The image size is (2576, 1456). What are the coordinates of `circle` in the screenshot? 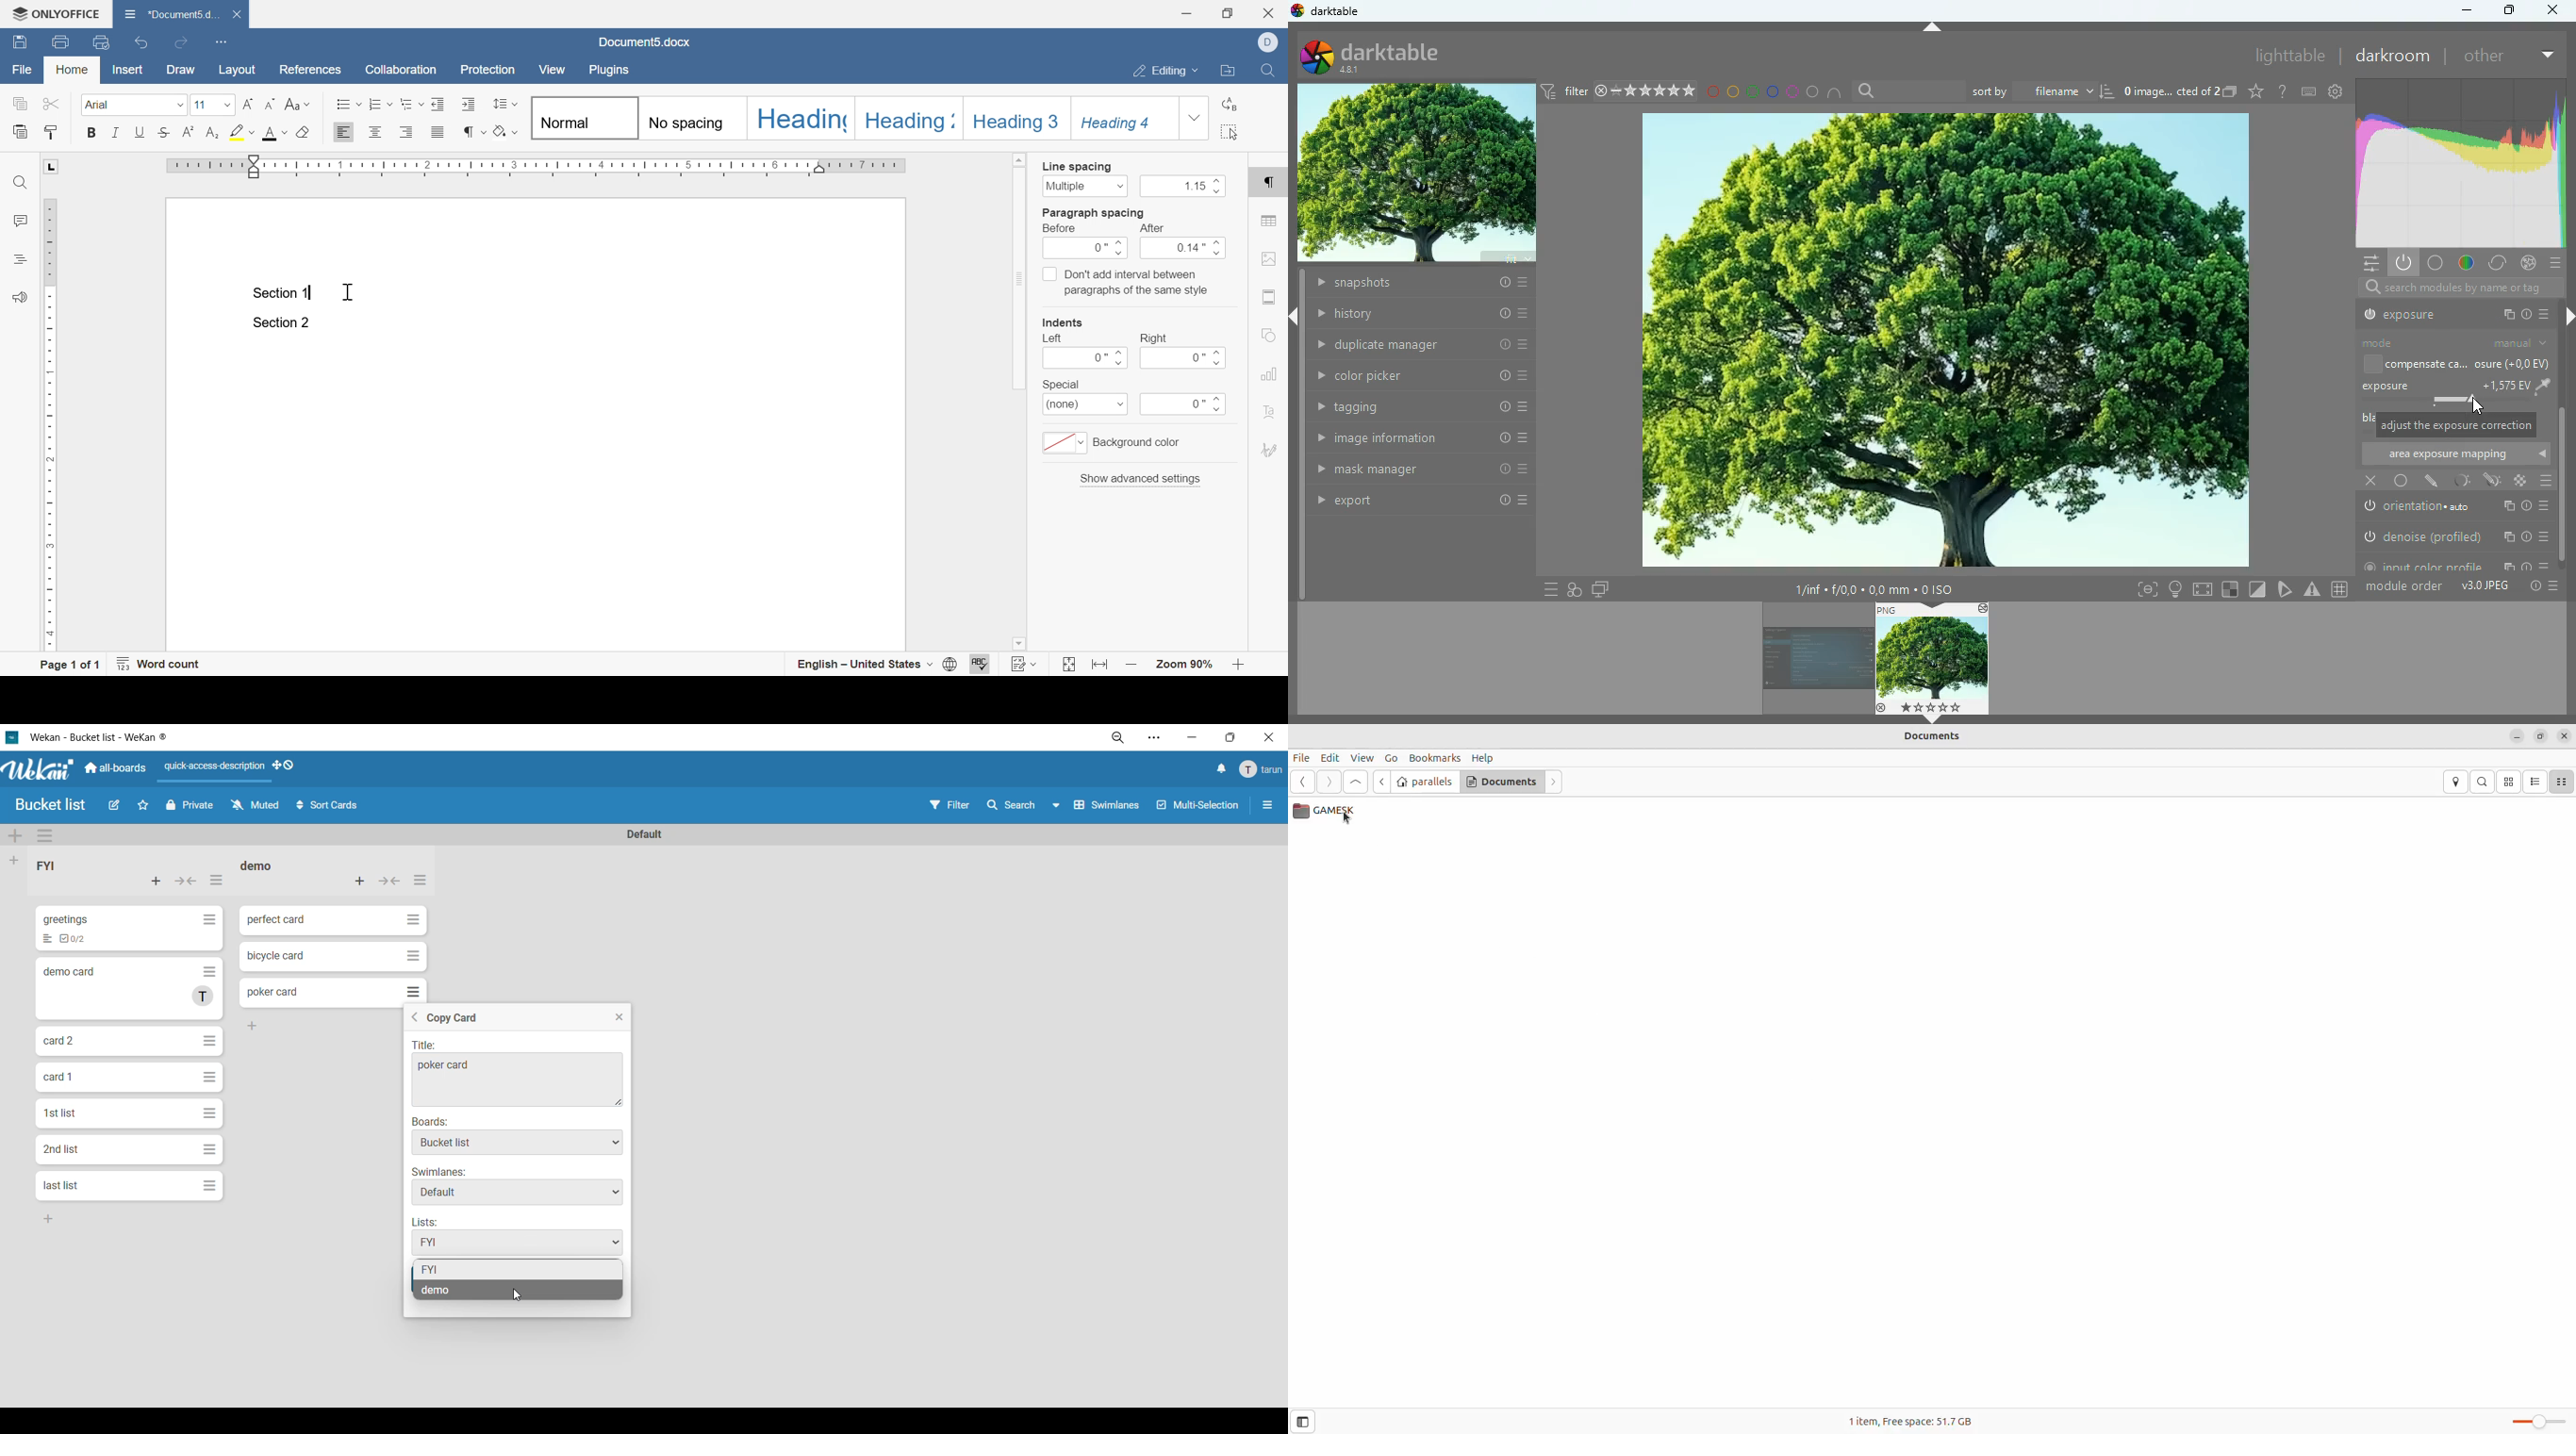 It's located at (1814, 92).